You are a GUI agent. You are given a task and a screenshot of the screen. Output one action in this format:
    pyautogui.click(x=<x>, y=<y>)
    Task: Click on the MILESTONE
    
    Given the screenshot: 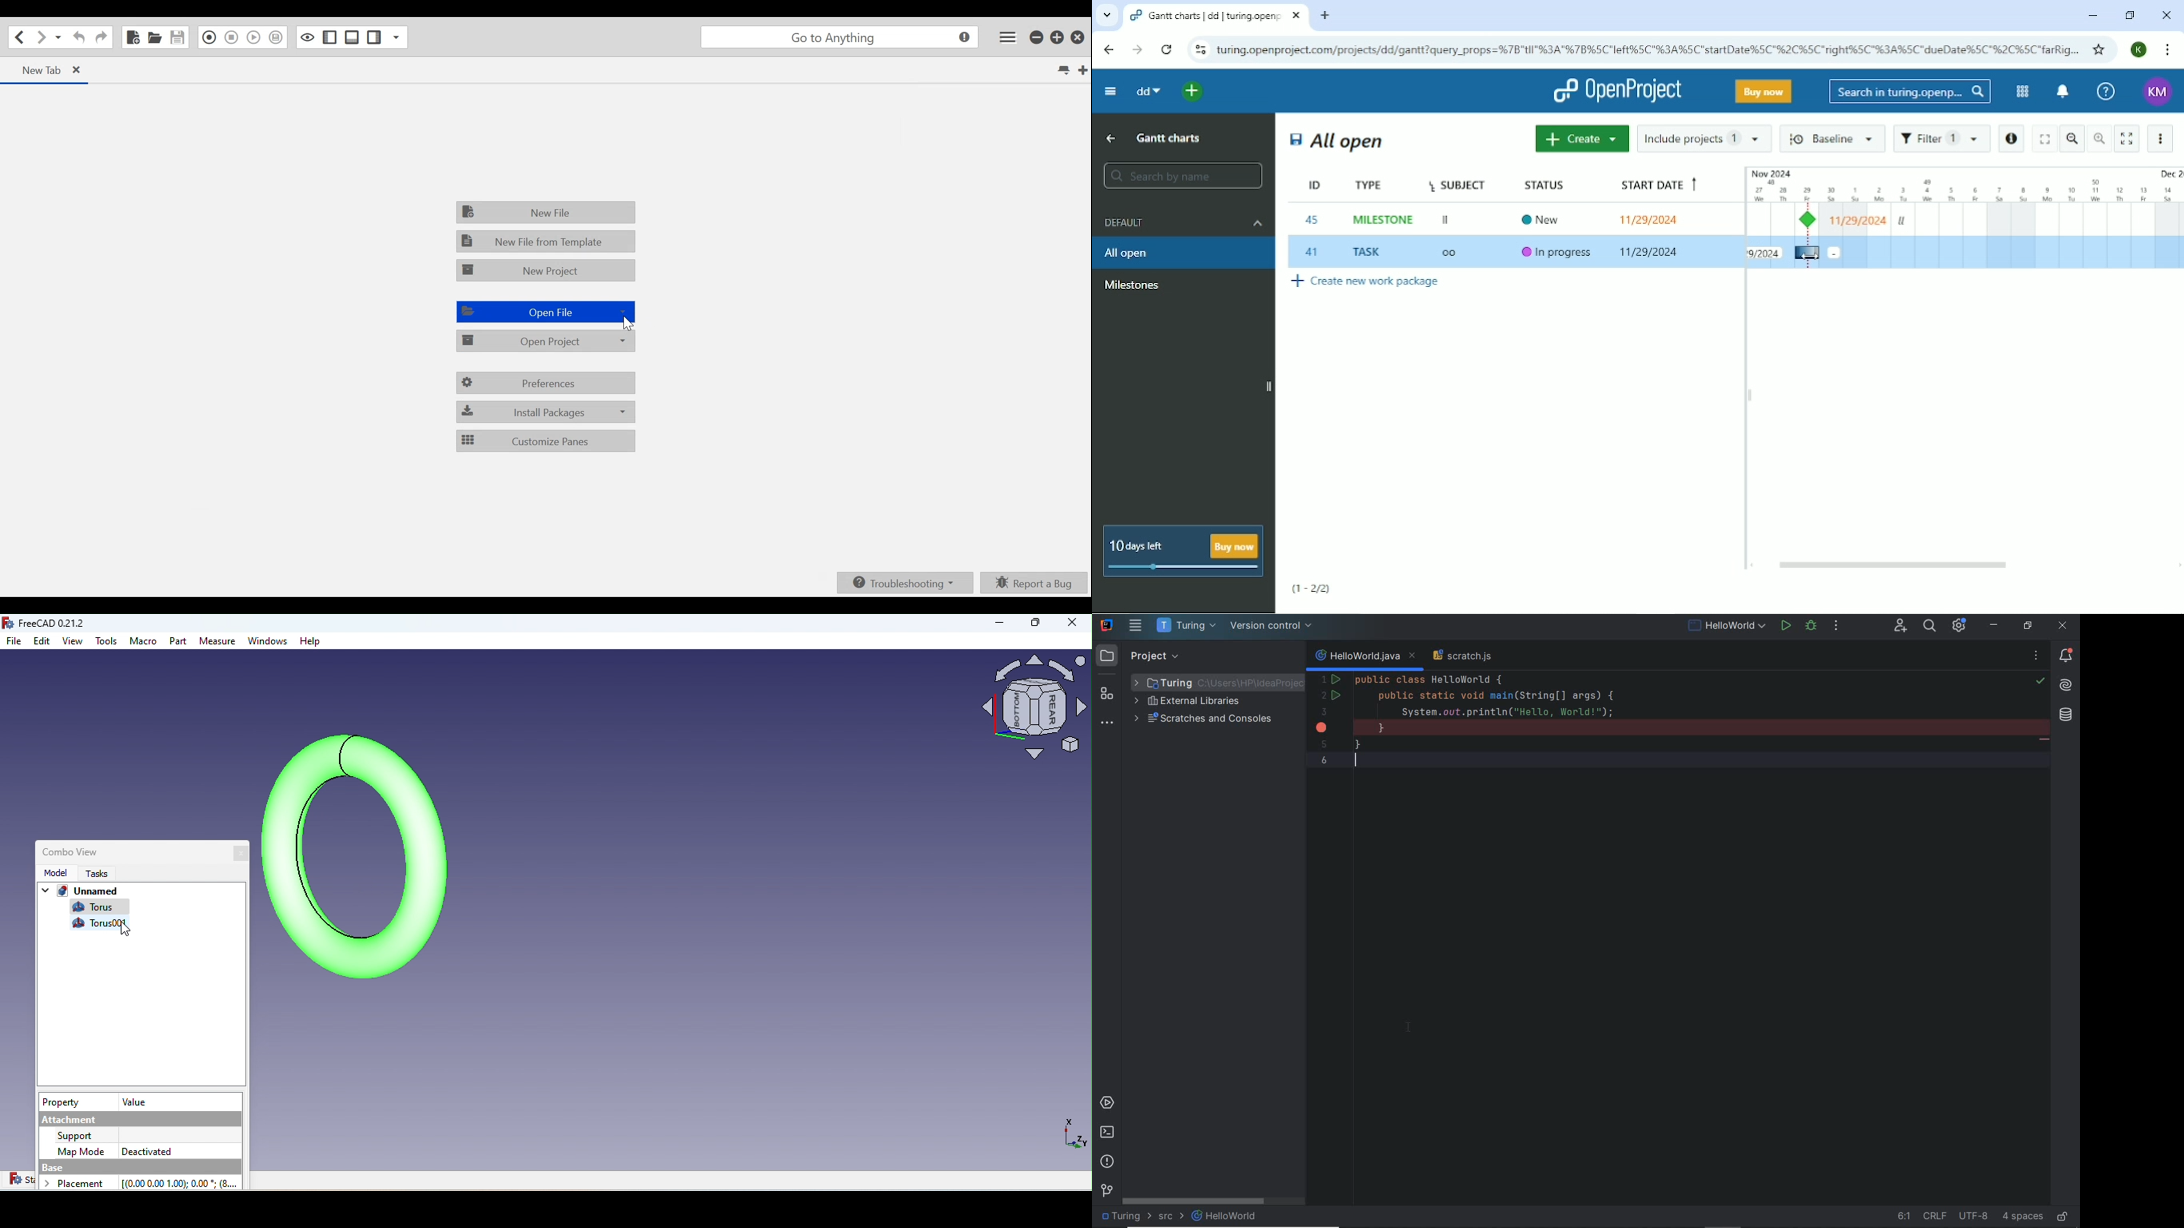 What is the action you would take?
    pyautogui.click(x=1385, y=220)
    